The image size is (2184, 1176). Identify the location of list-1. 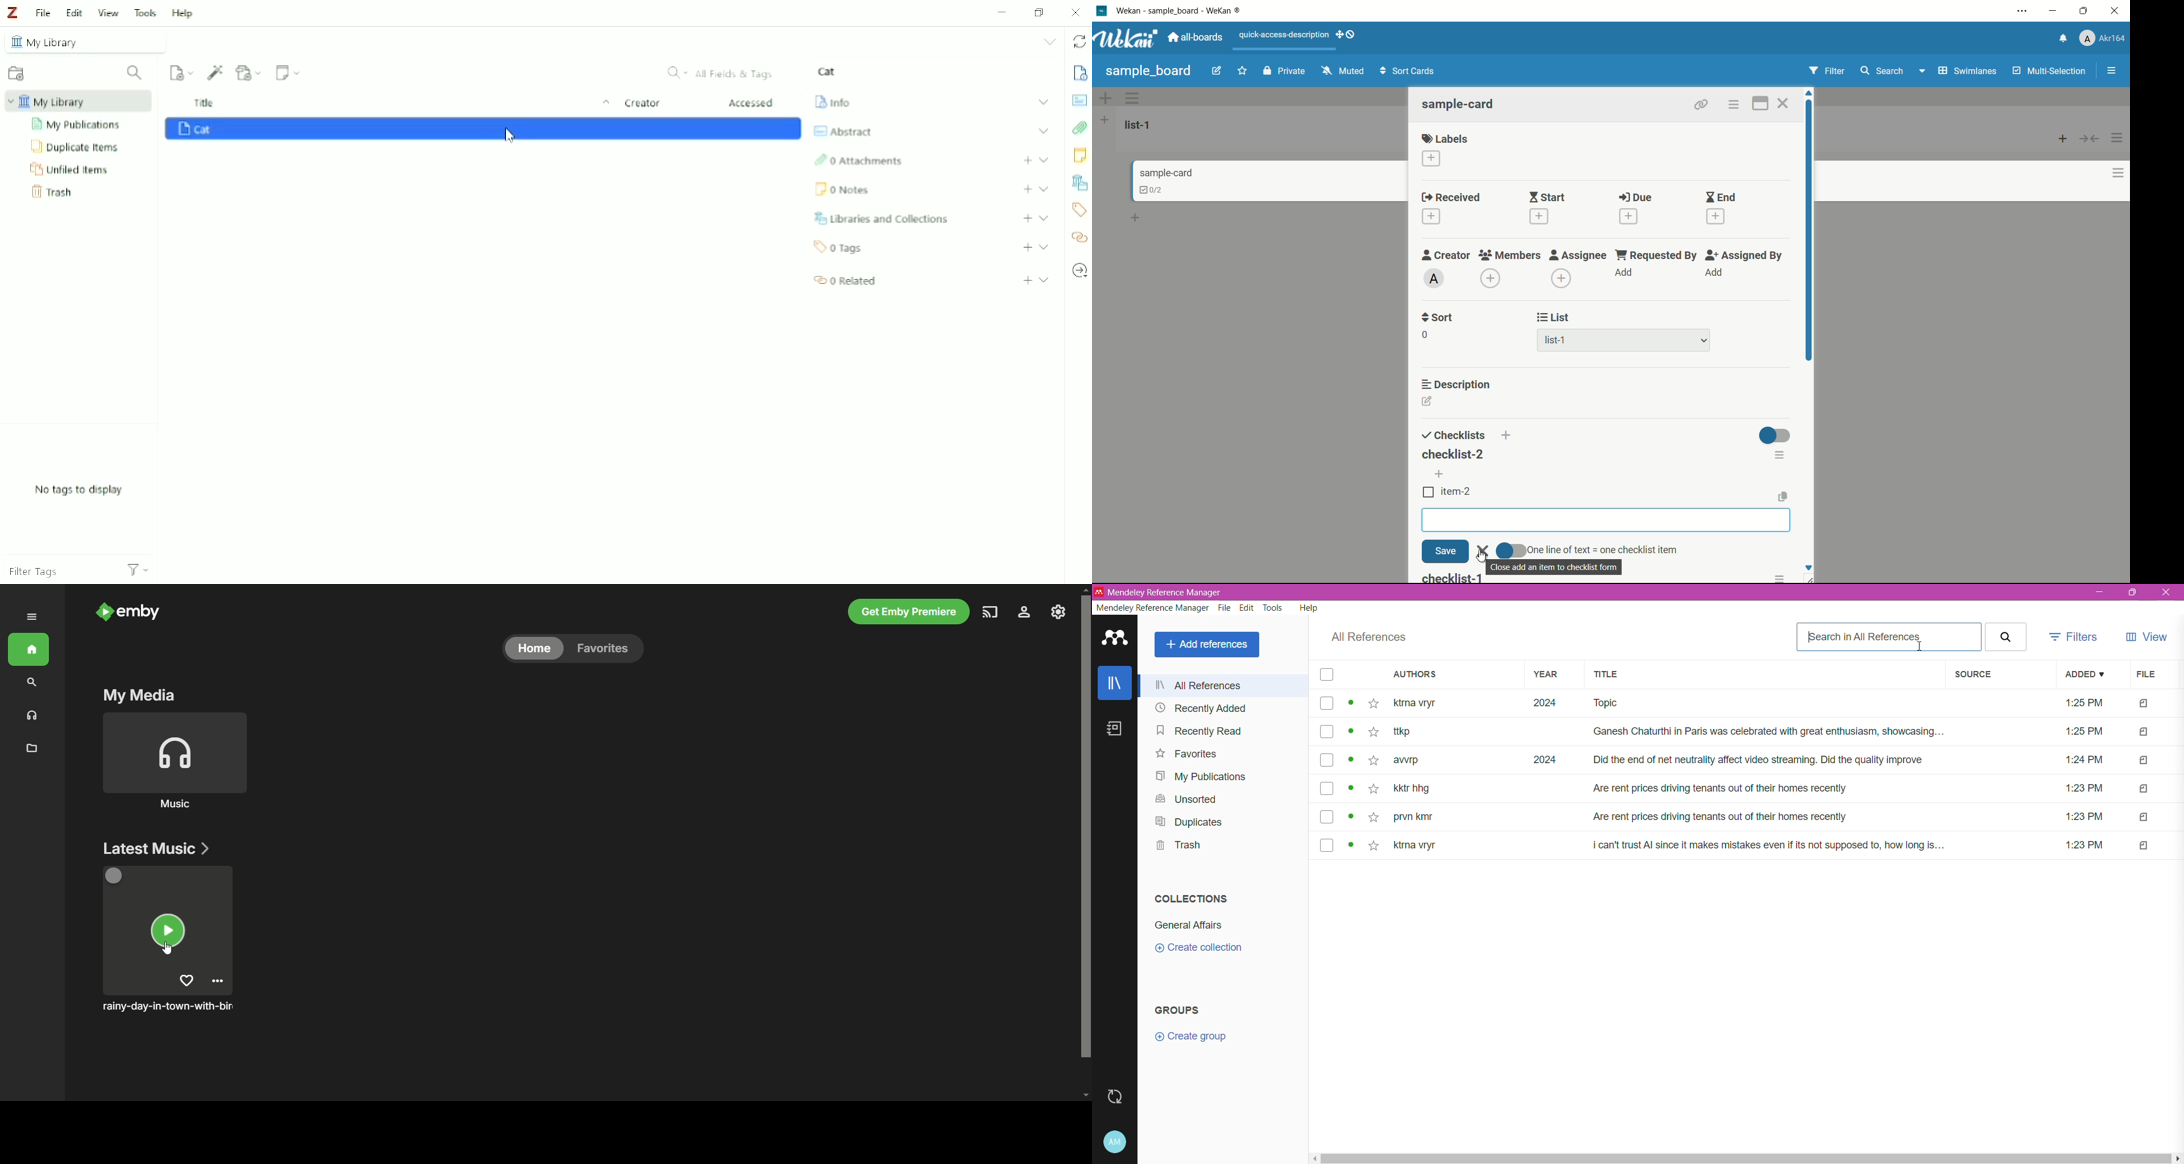
(1140, 124).